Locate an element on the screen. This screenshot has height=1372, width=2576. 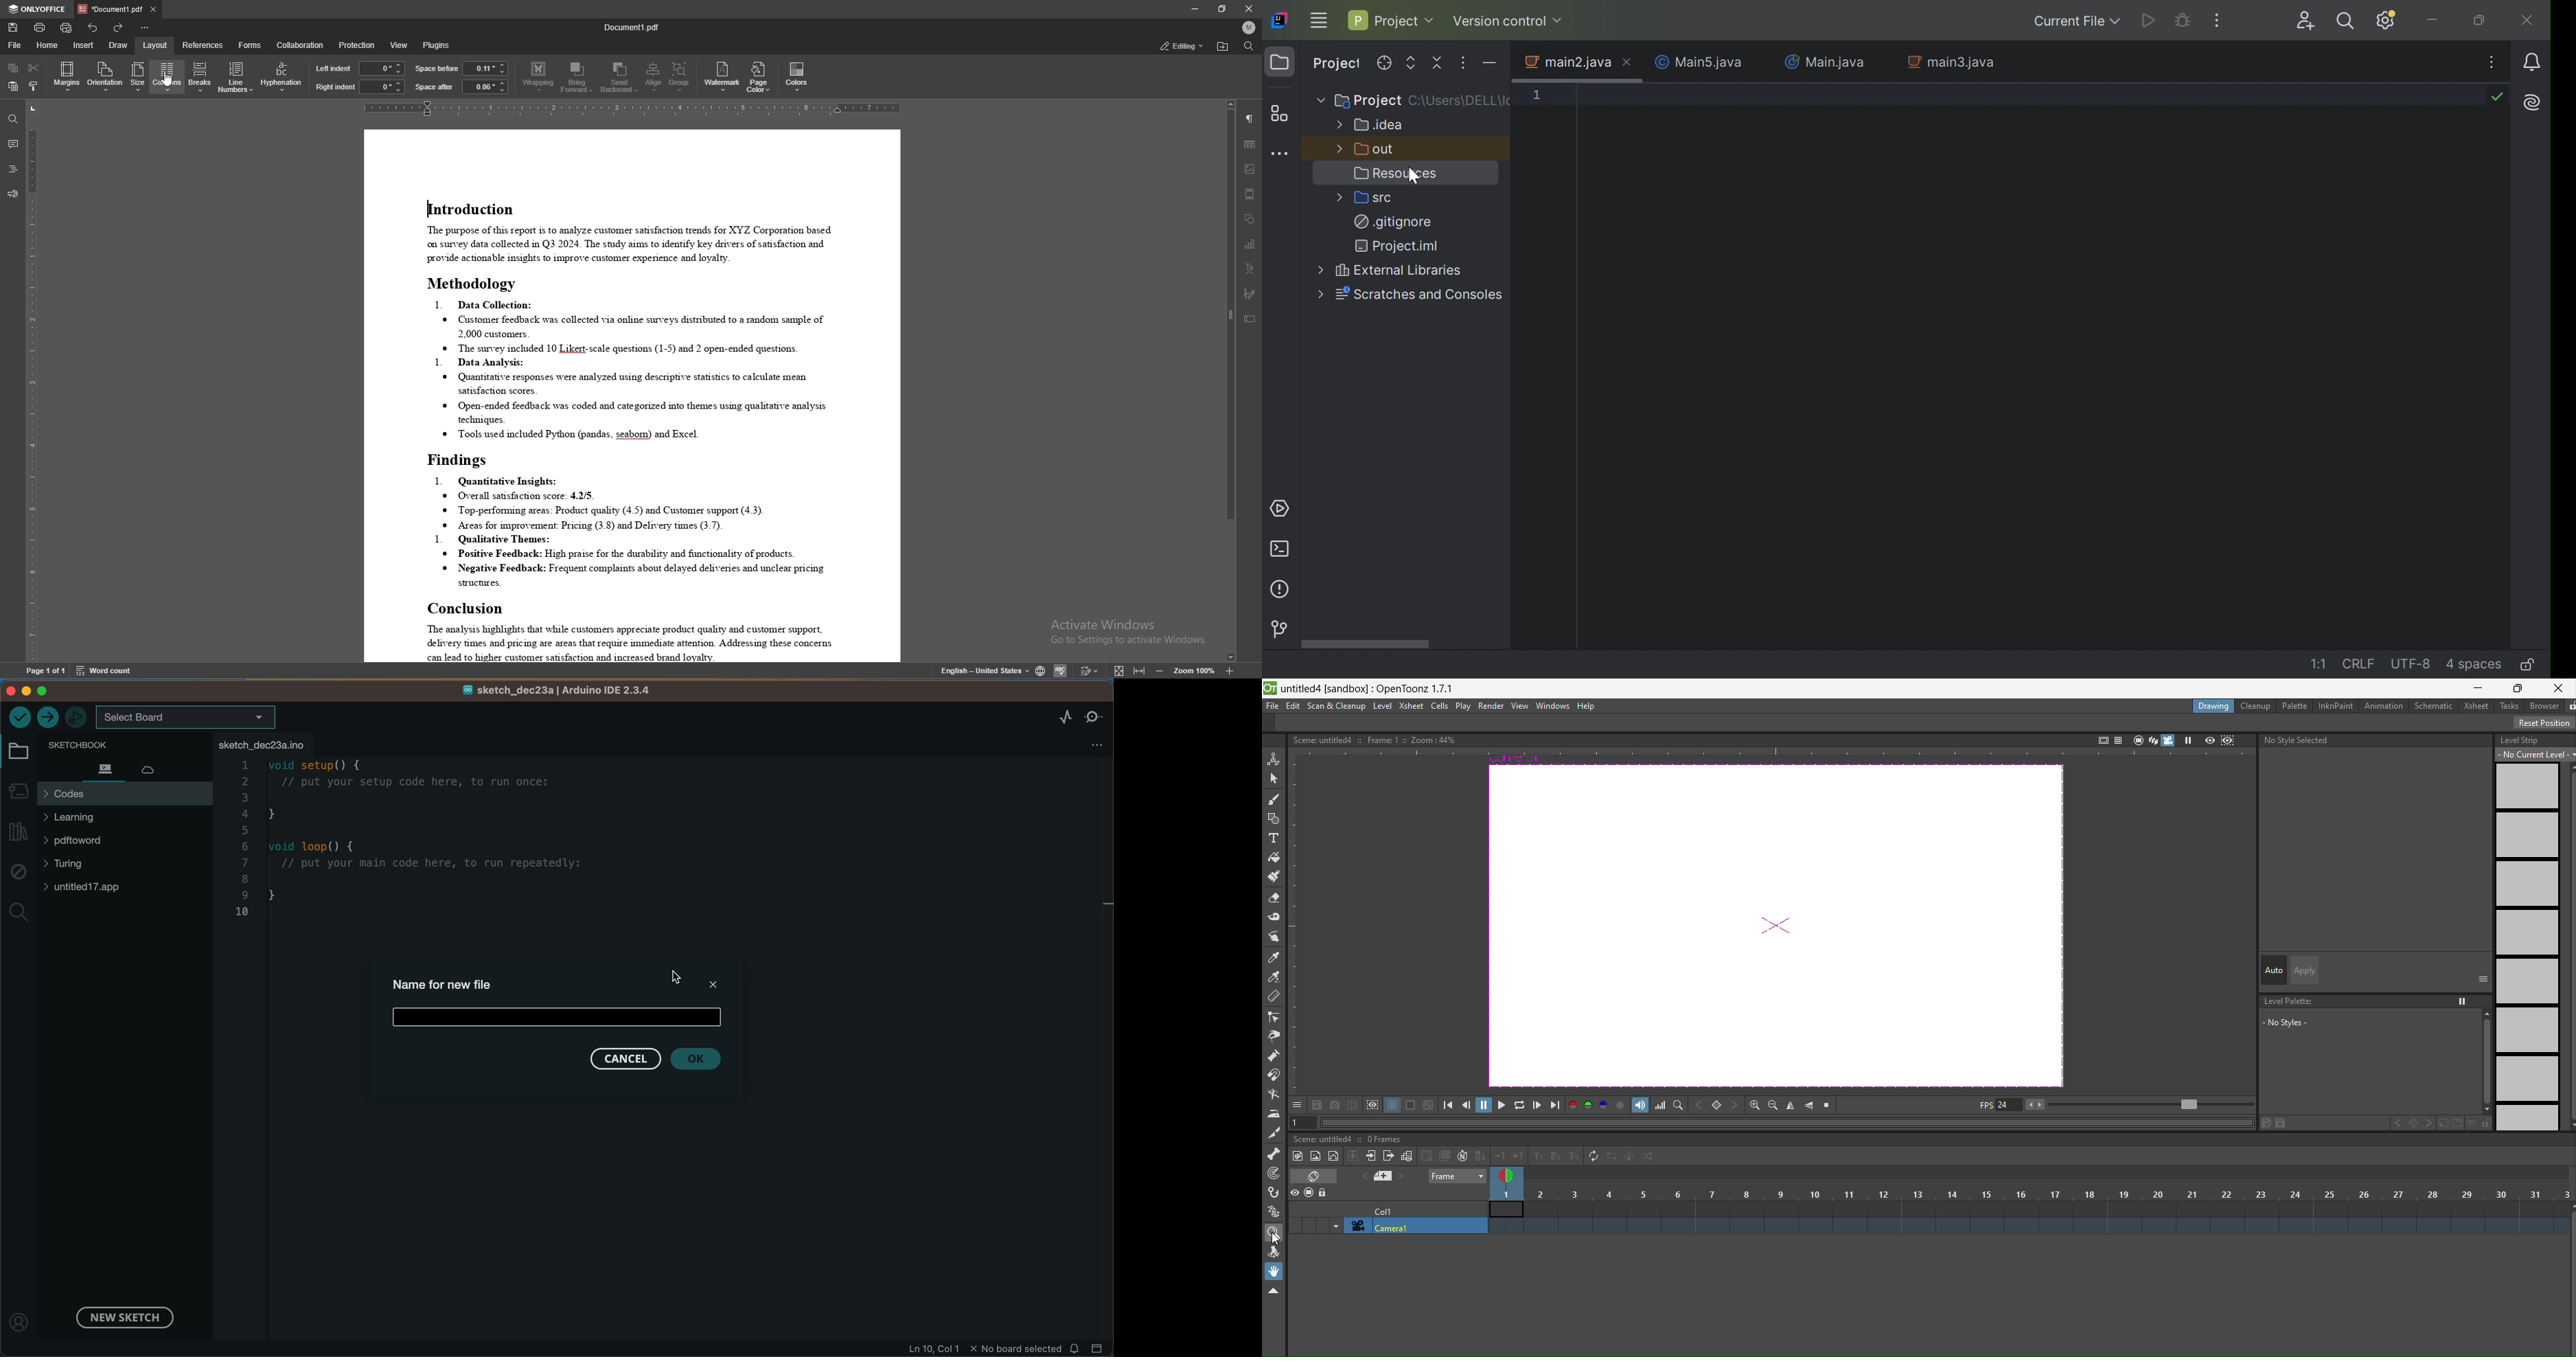
paragraph is located at coordinates (1250, 118).